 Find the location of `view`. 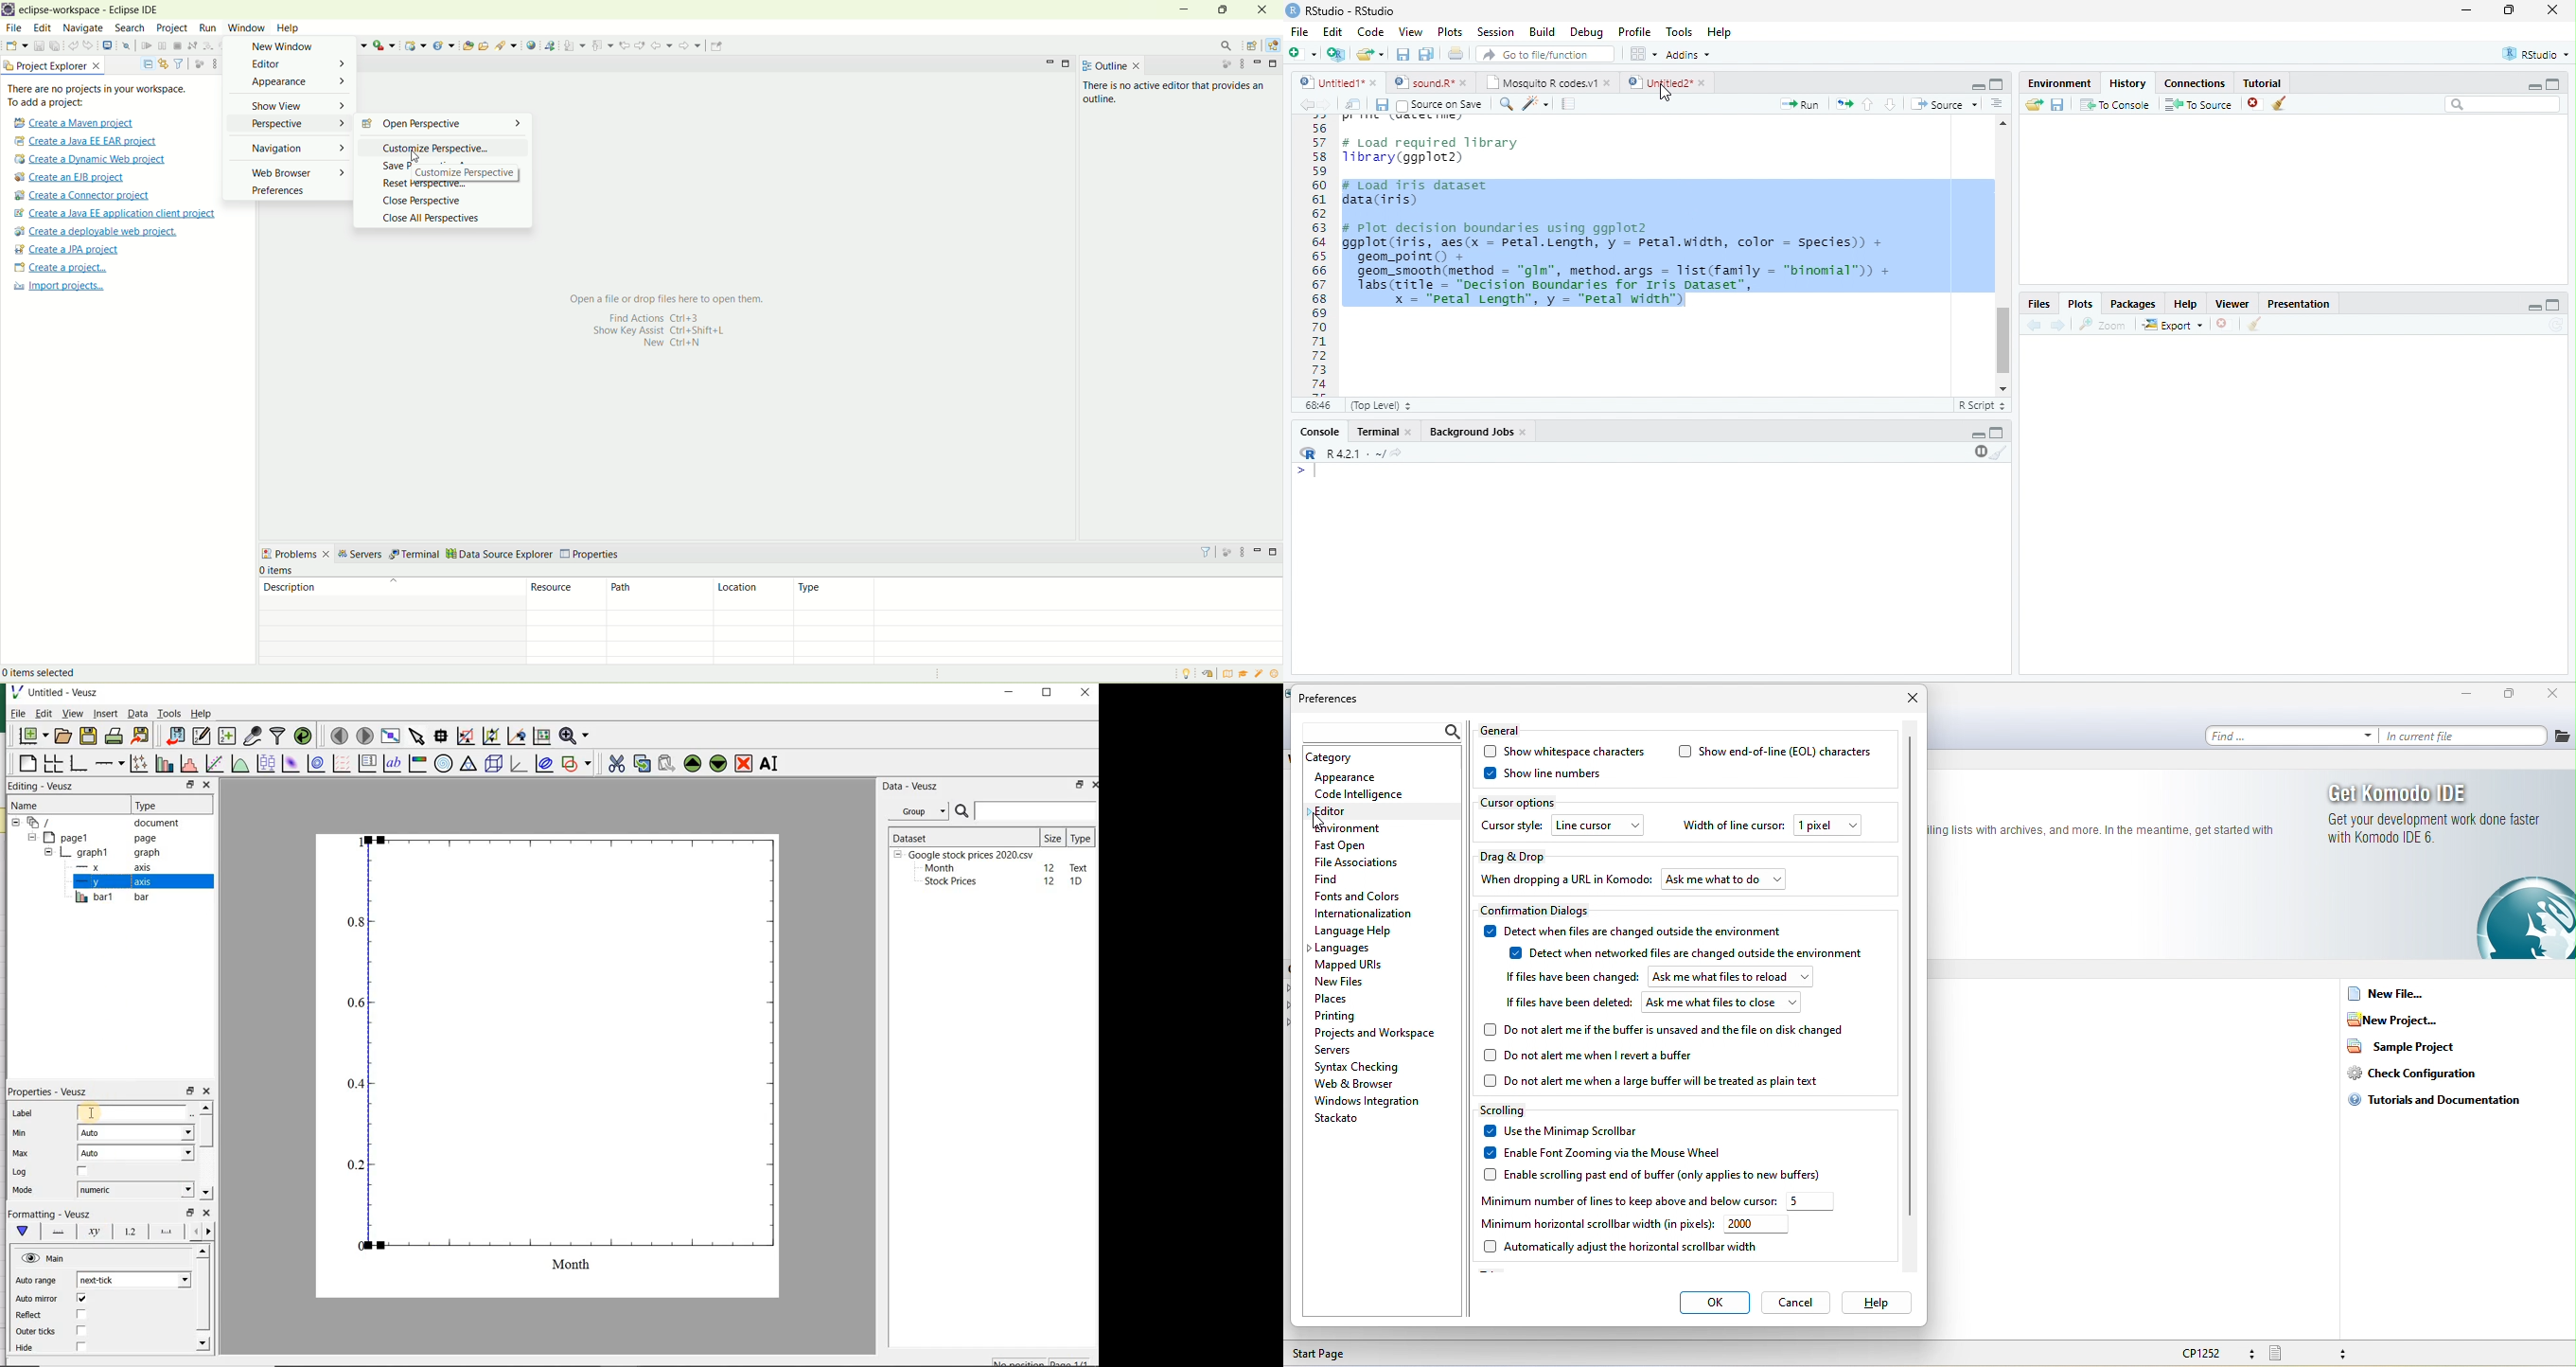

view is located at coordinates (73, 714).